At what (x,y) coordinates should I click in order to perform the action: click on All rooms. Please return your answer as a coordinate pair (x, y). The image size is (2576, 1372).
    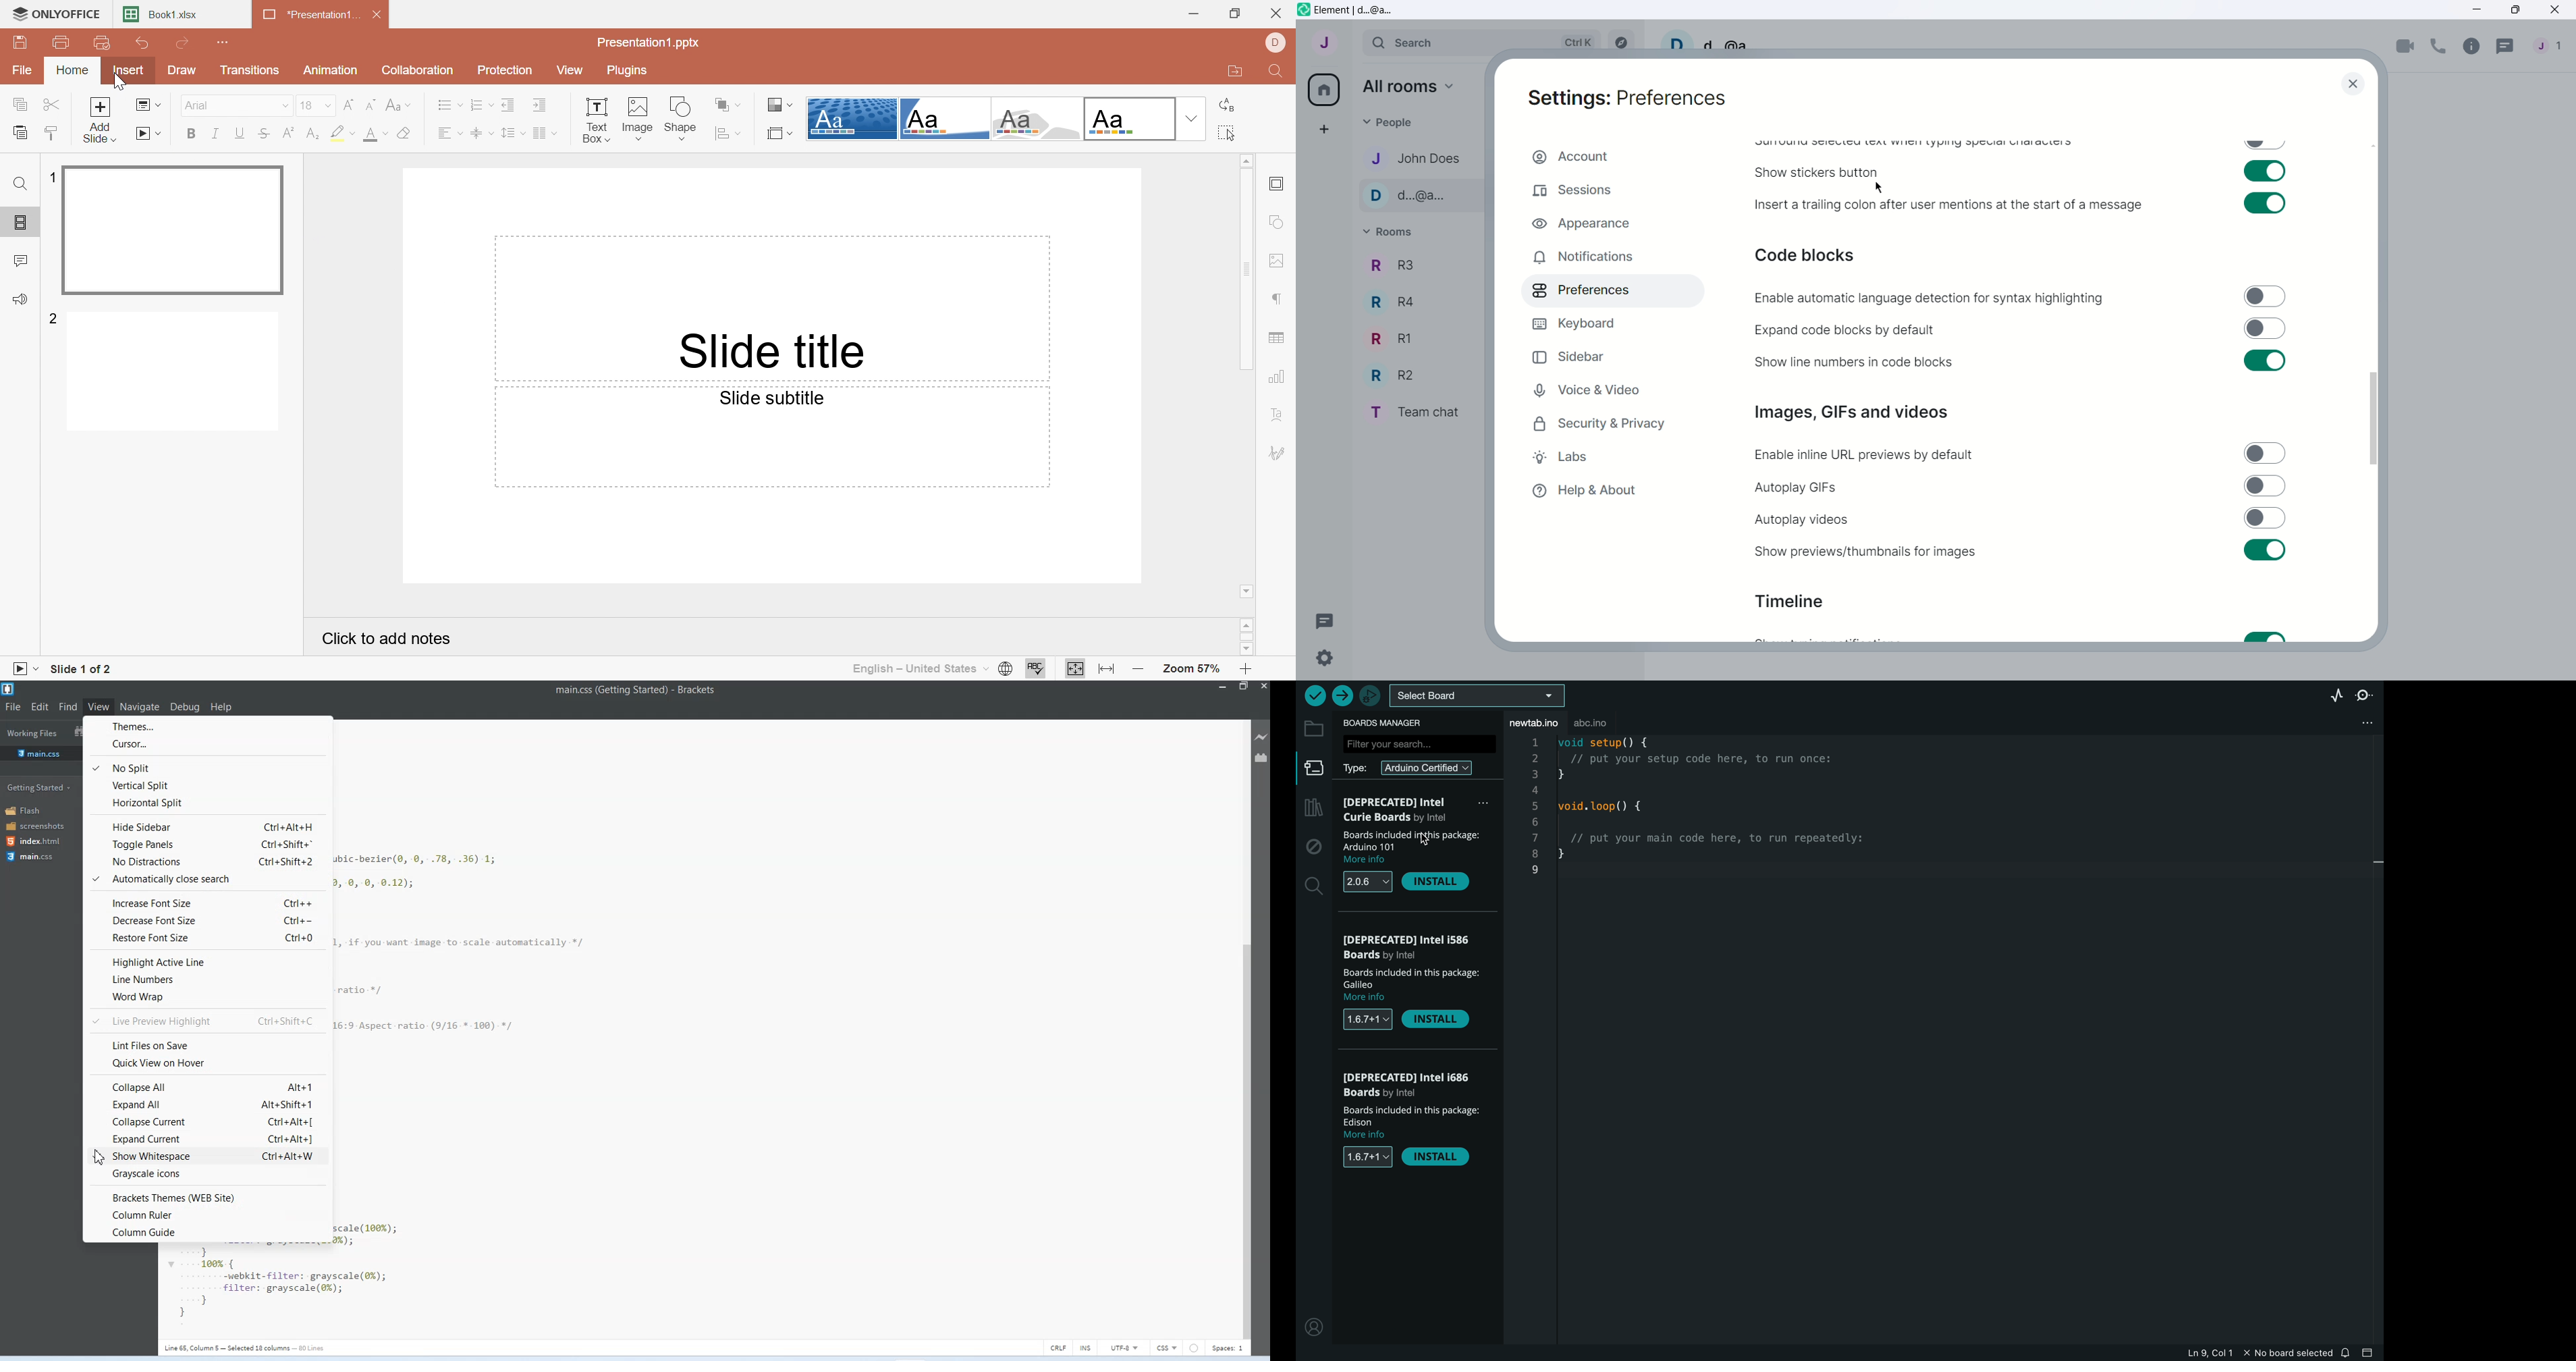
    Looking at the image, I should click on (1410, 87).